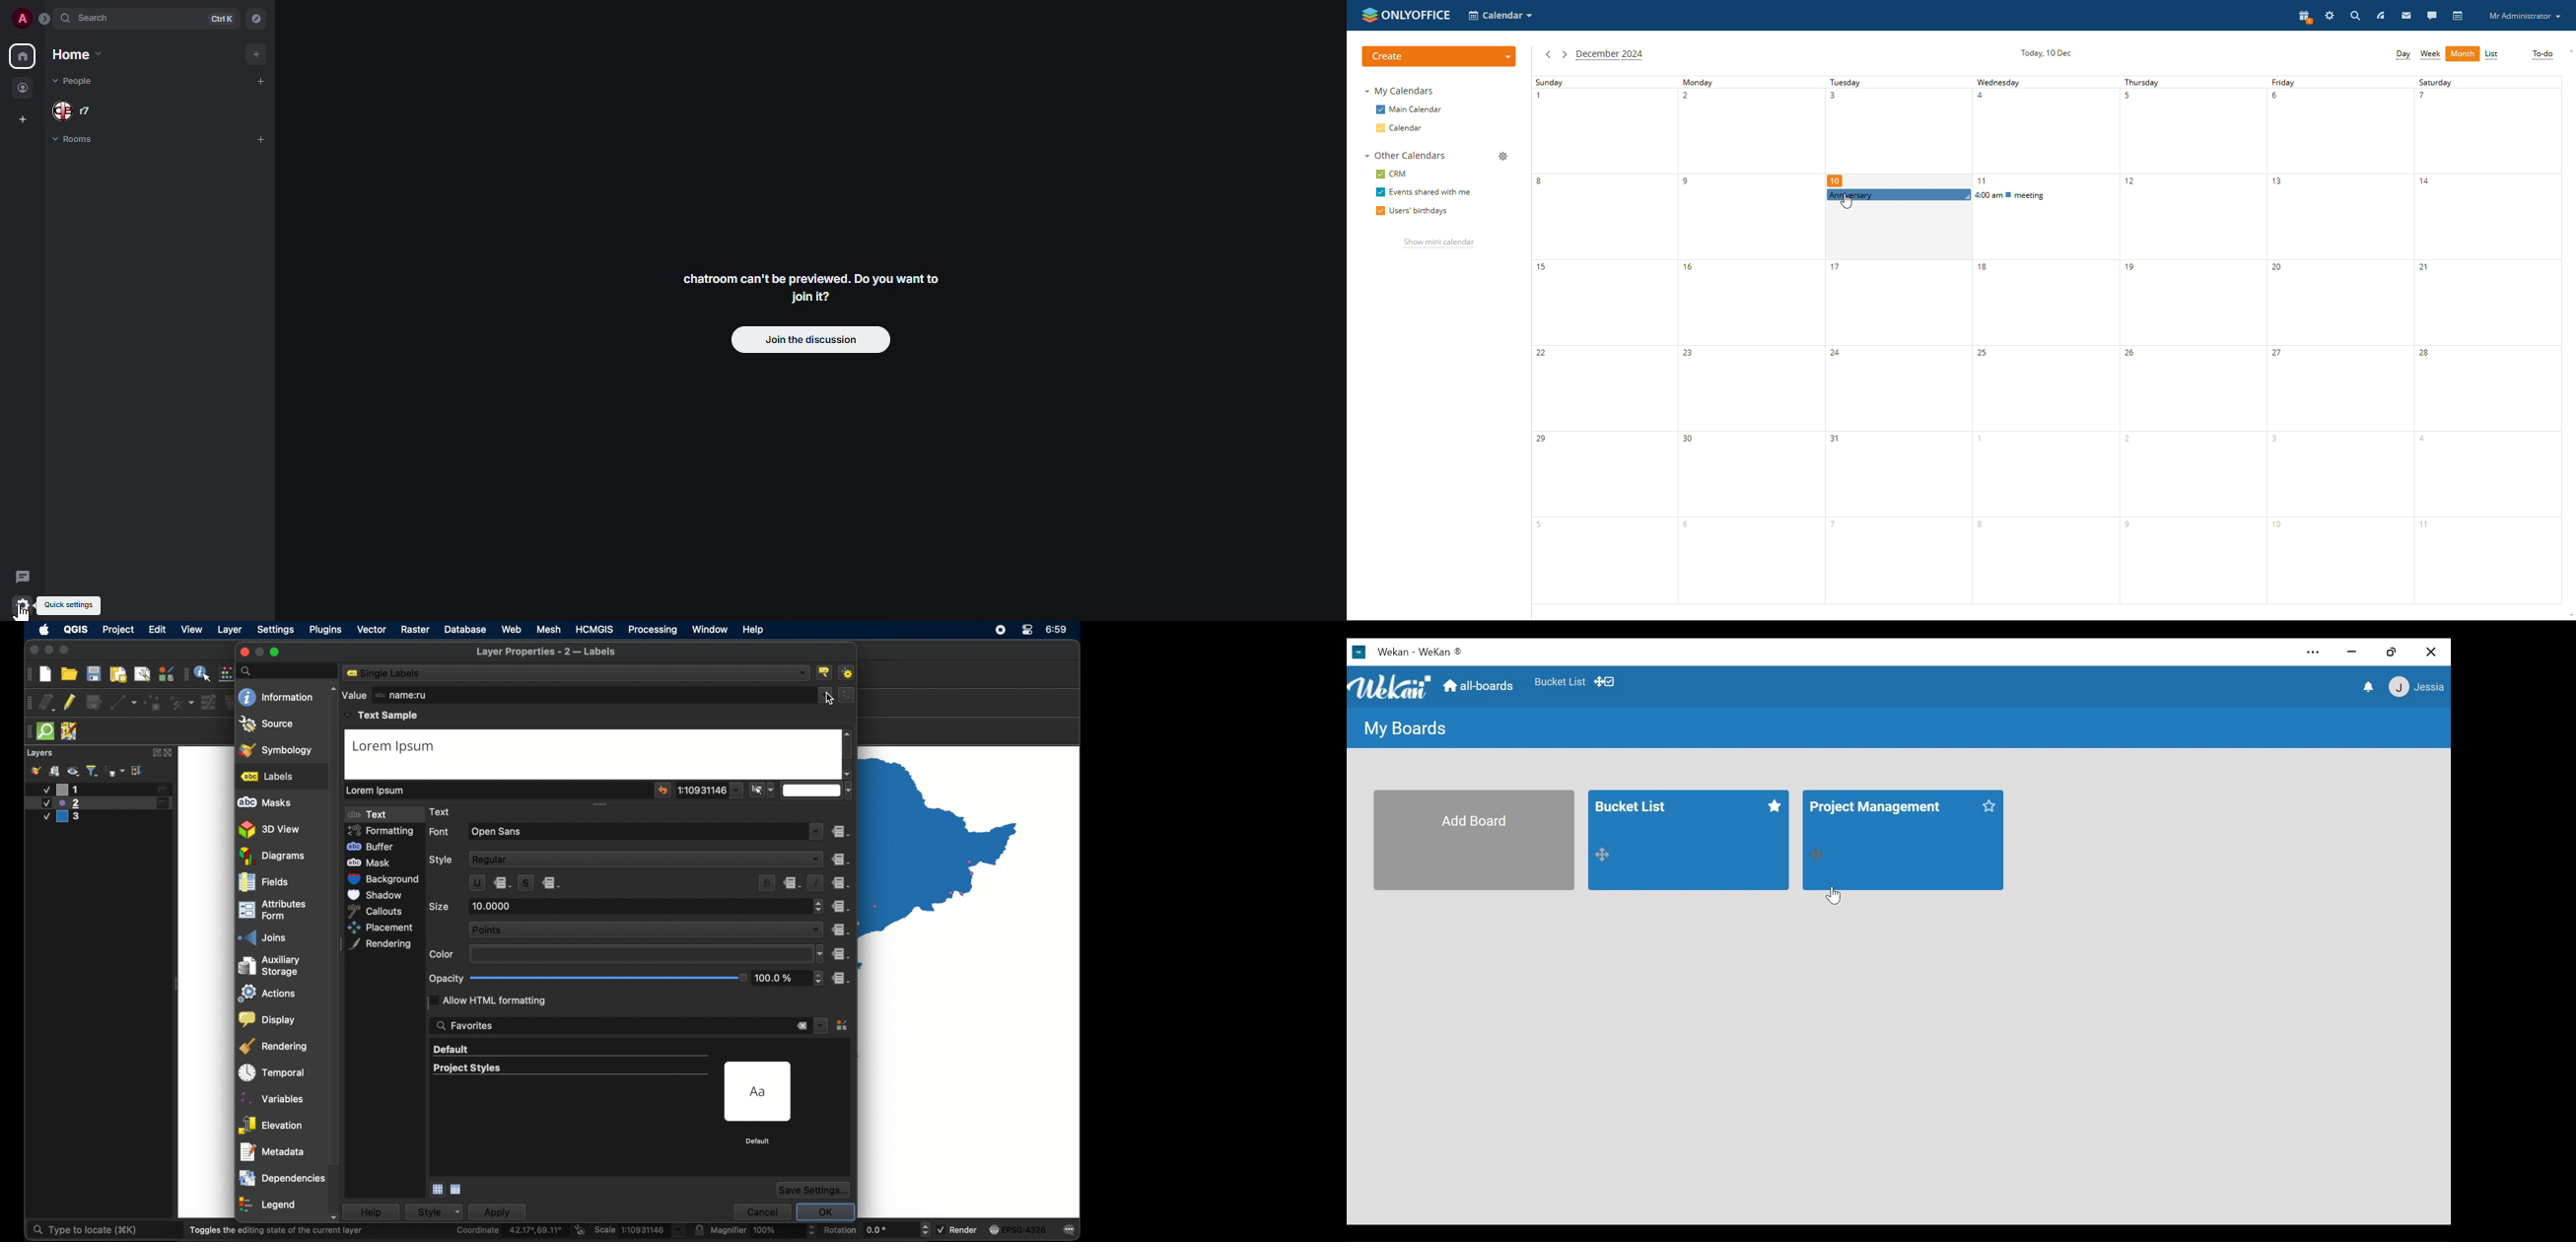  I want to click on Show Desktop drag handles, so click(1604, 682).